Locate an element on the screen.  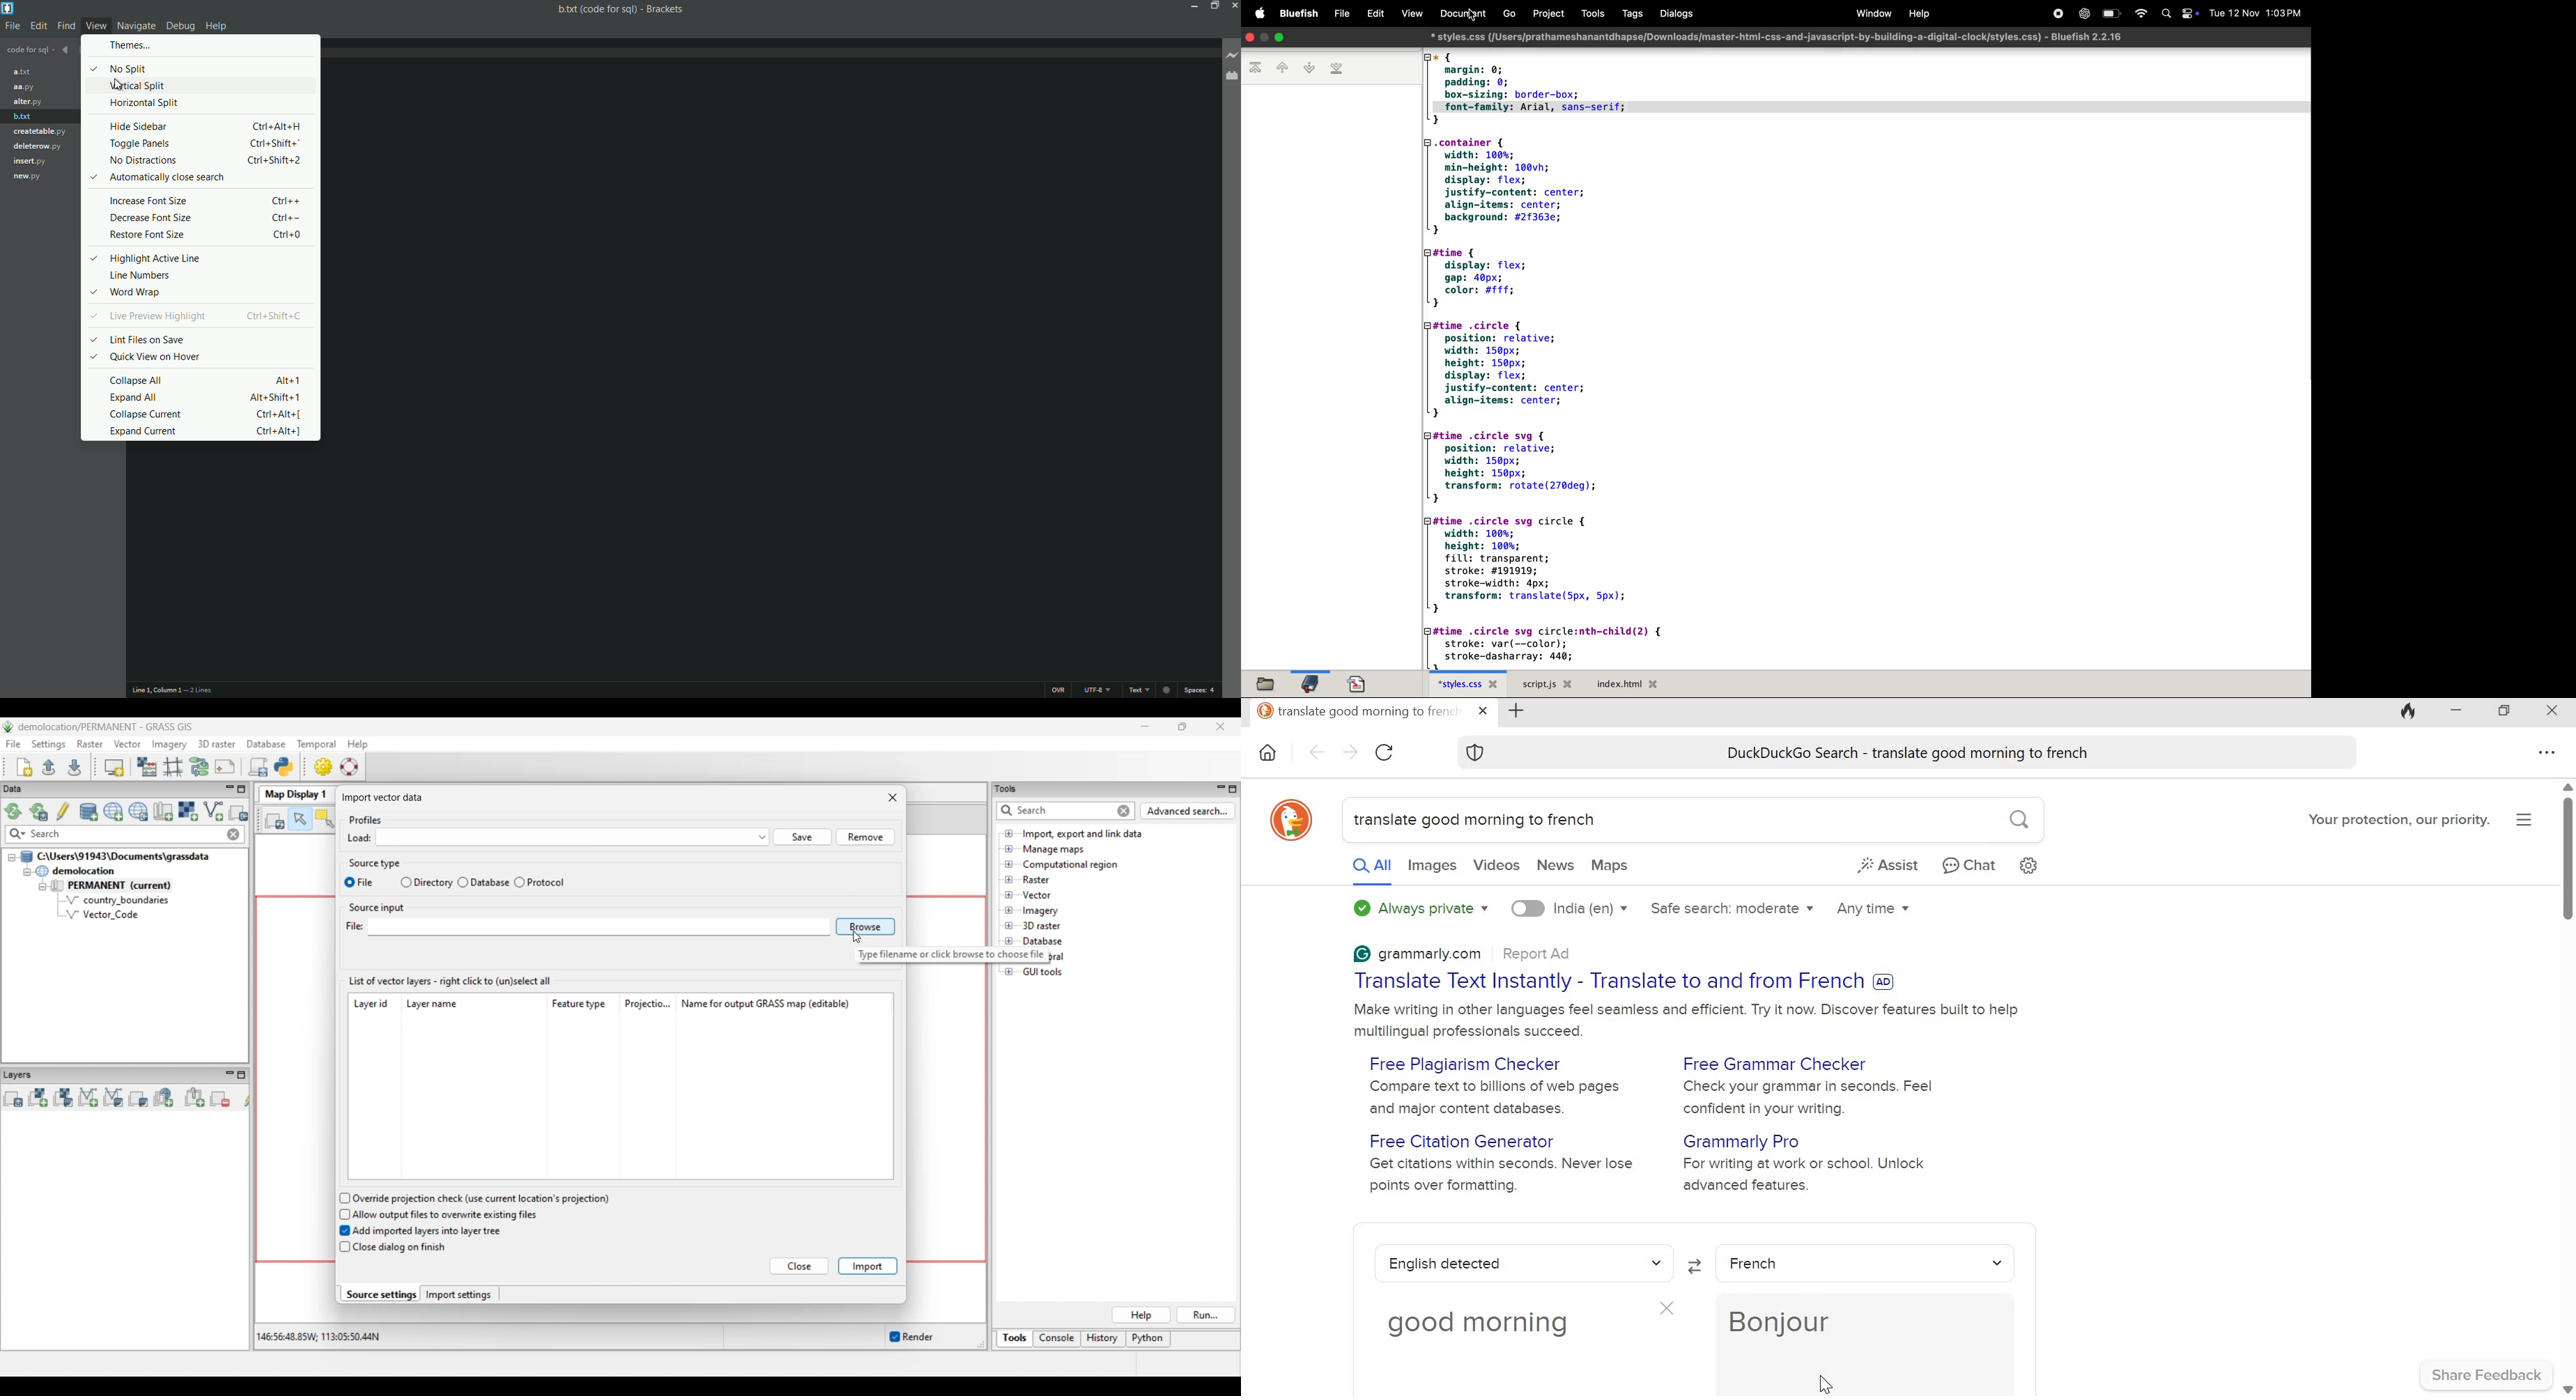
Project name is located at coordinates (30, 49).